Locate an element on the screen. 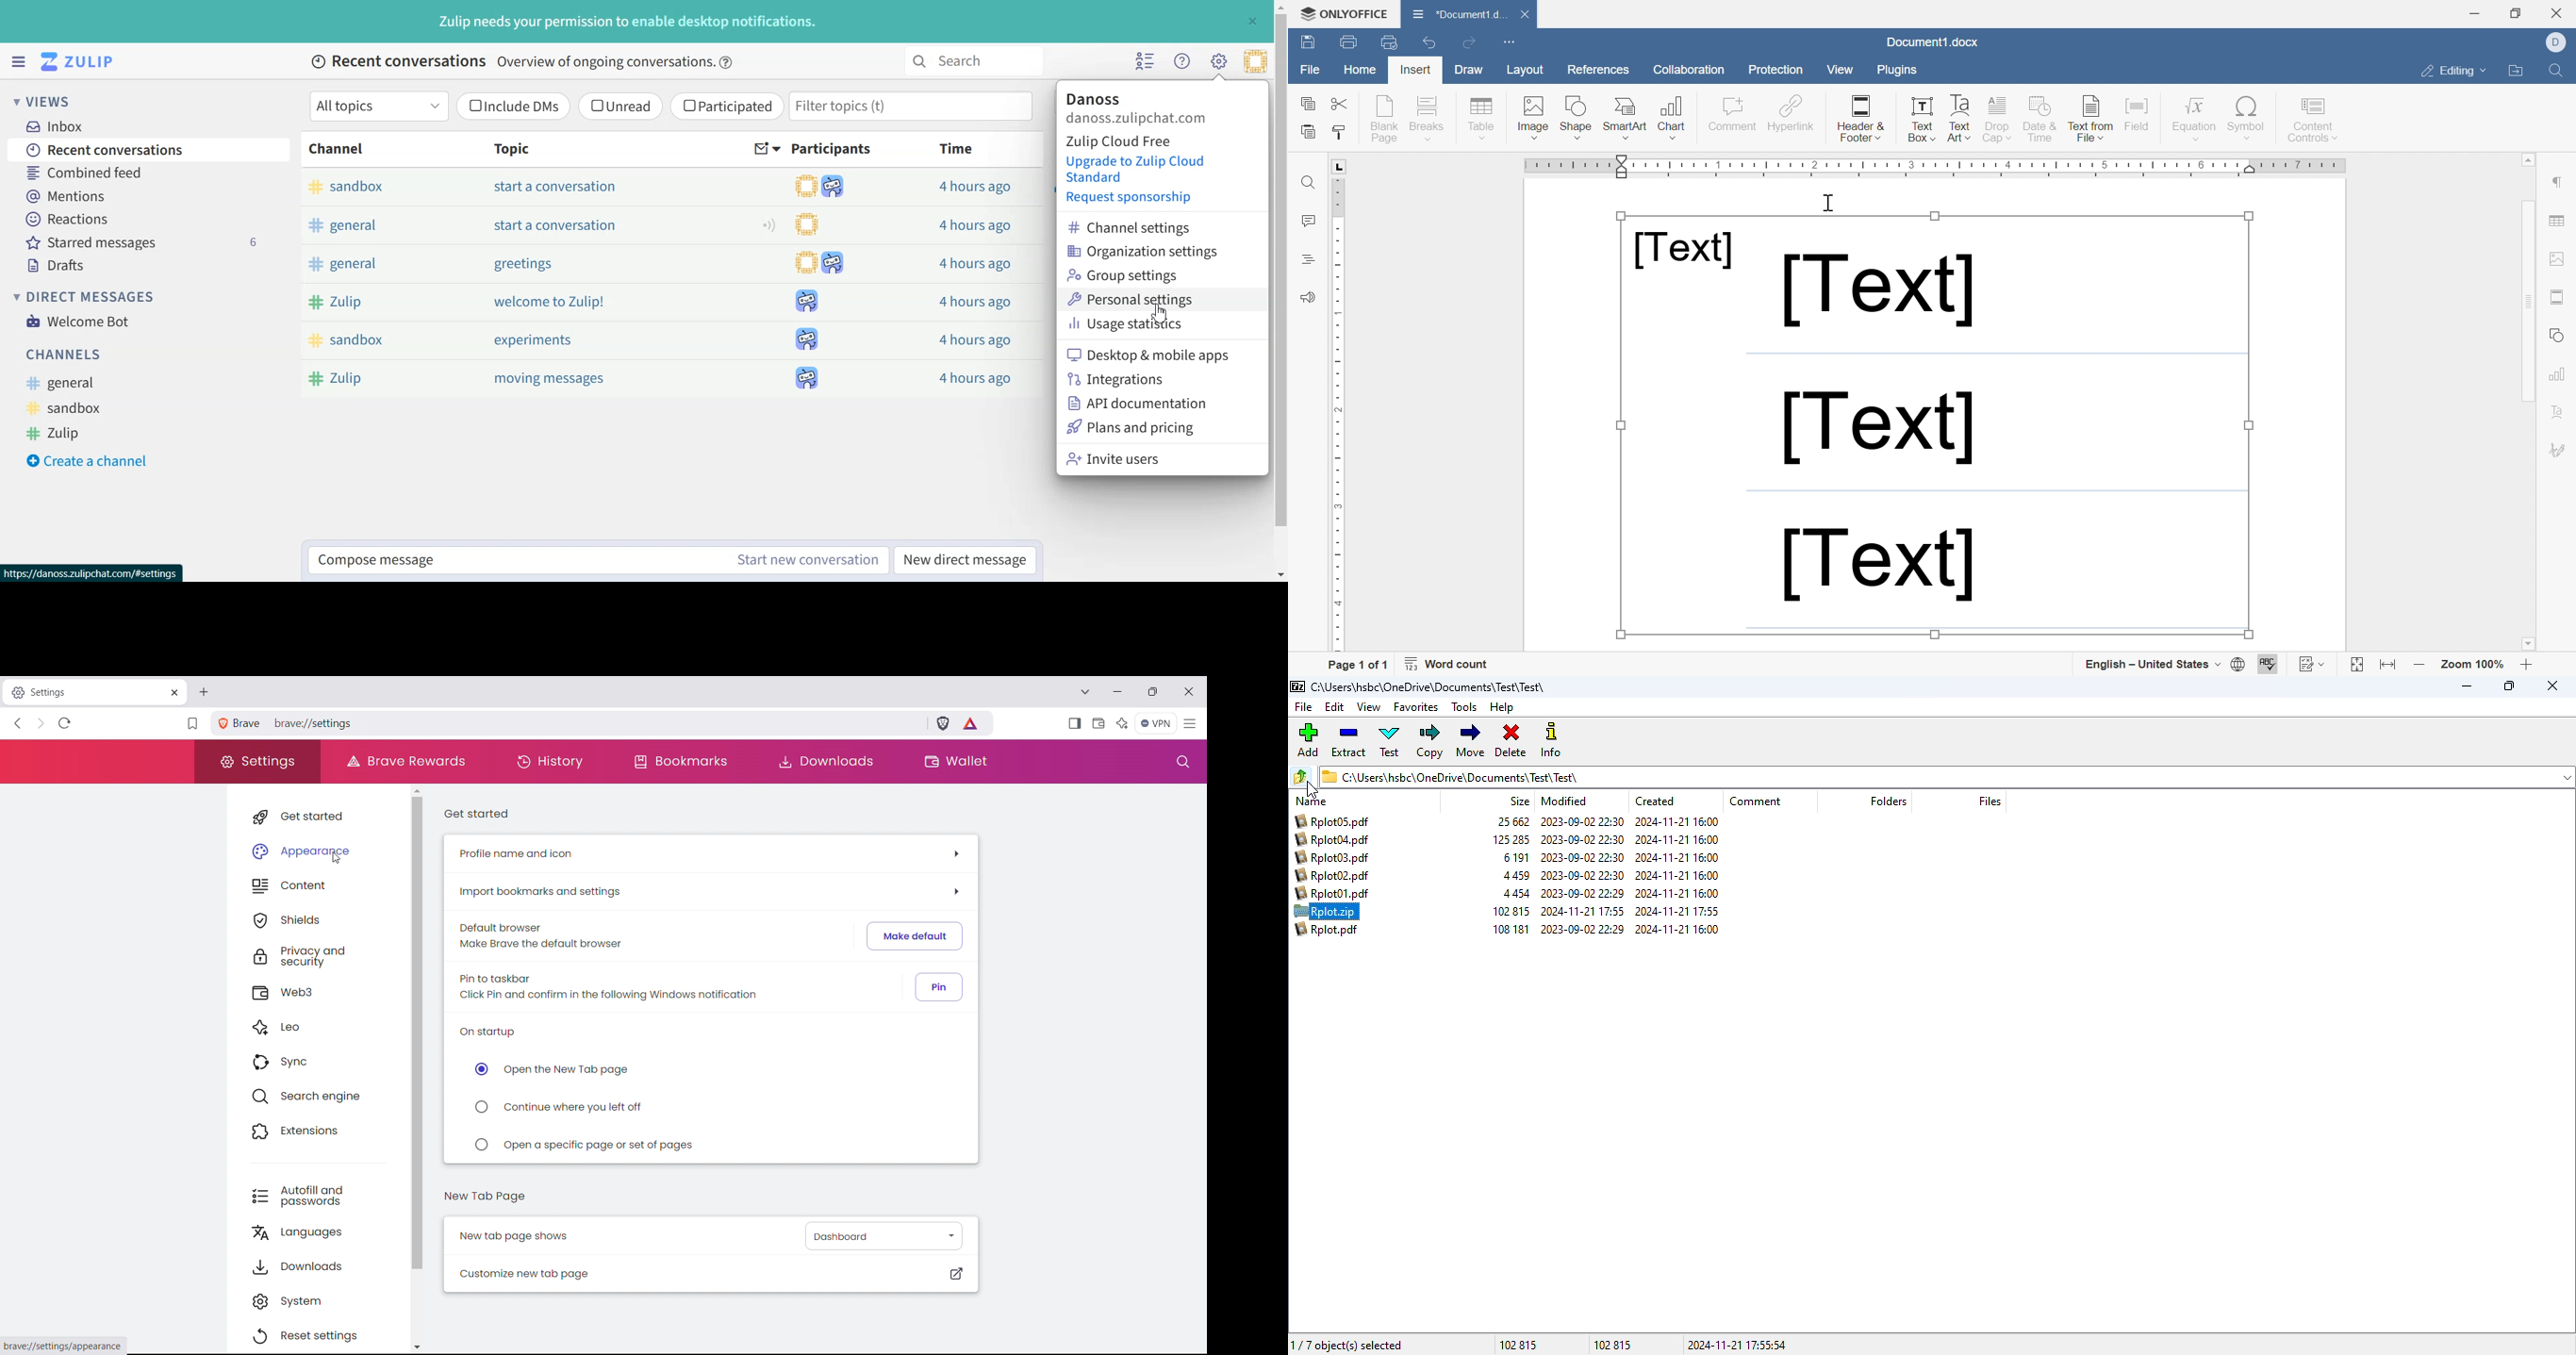 This screenshot has width=2576, height=1372. Scroll down is located at coordinates (2526, 644).